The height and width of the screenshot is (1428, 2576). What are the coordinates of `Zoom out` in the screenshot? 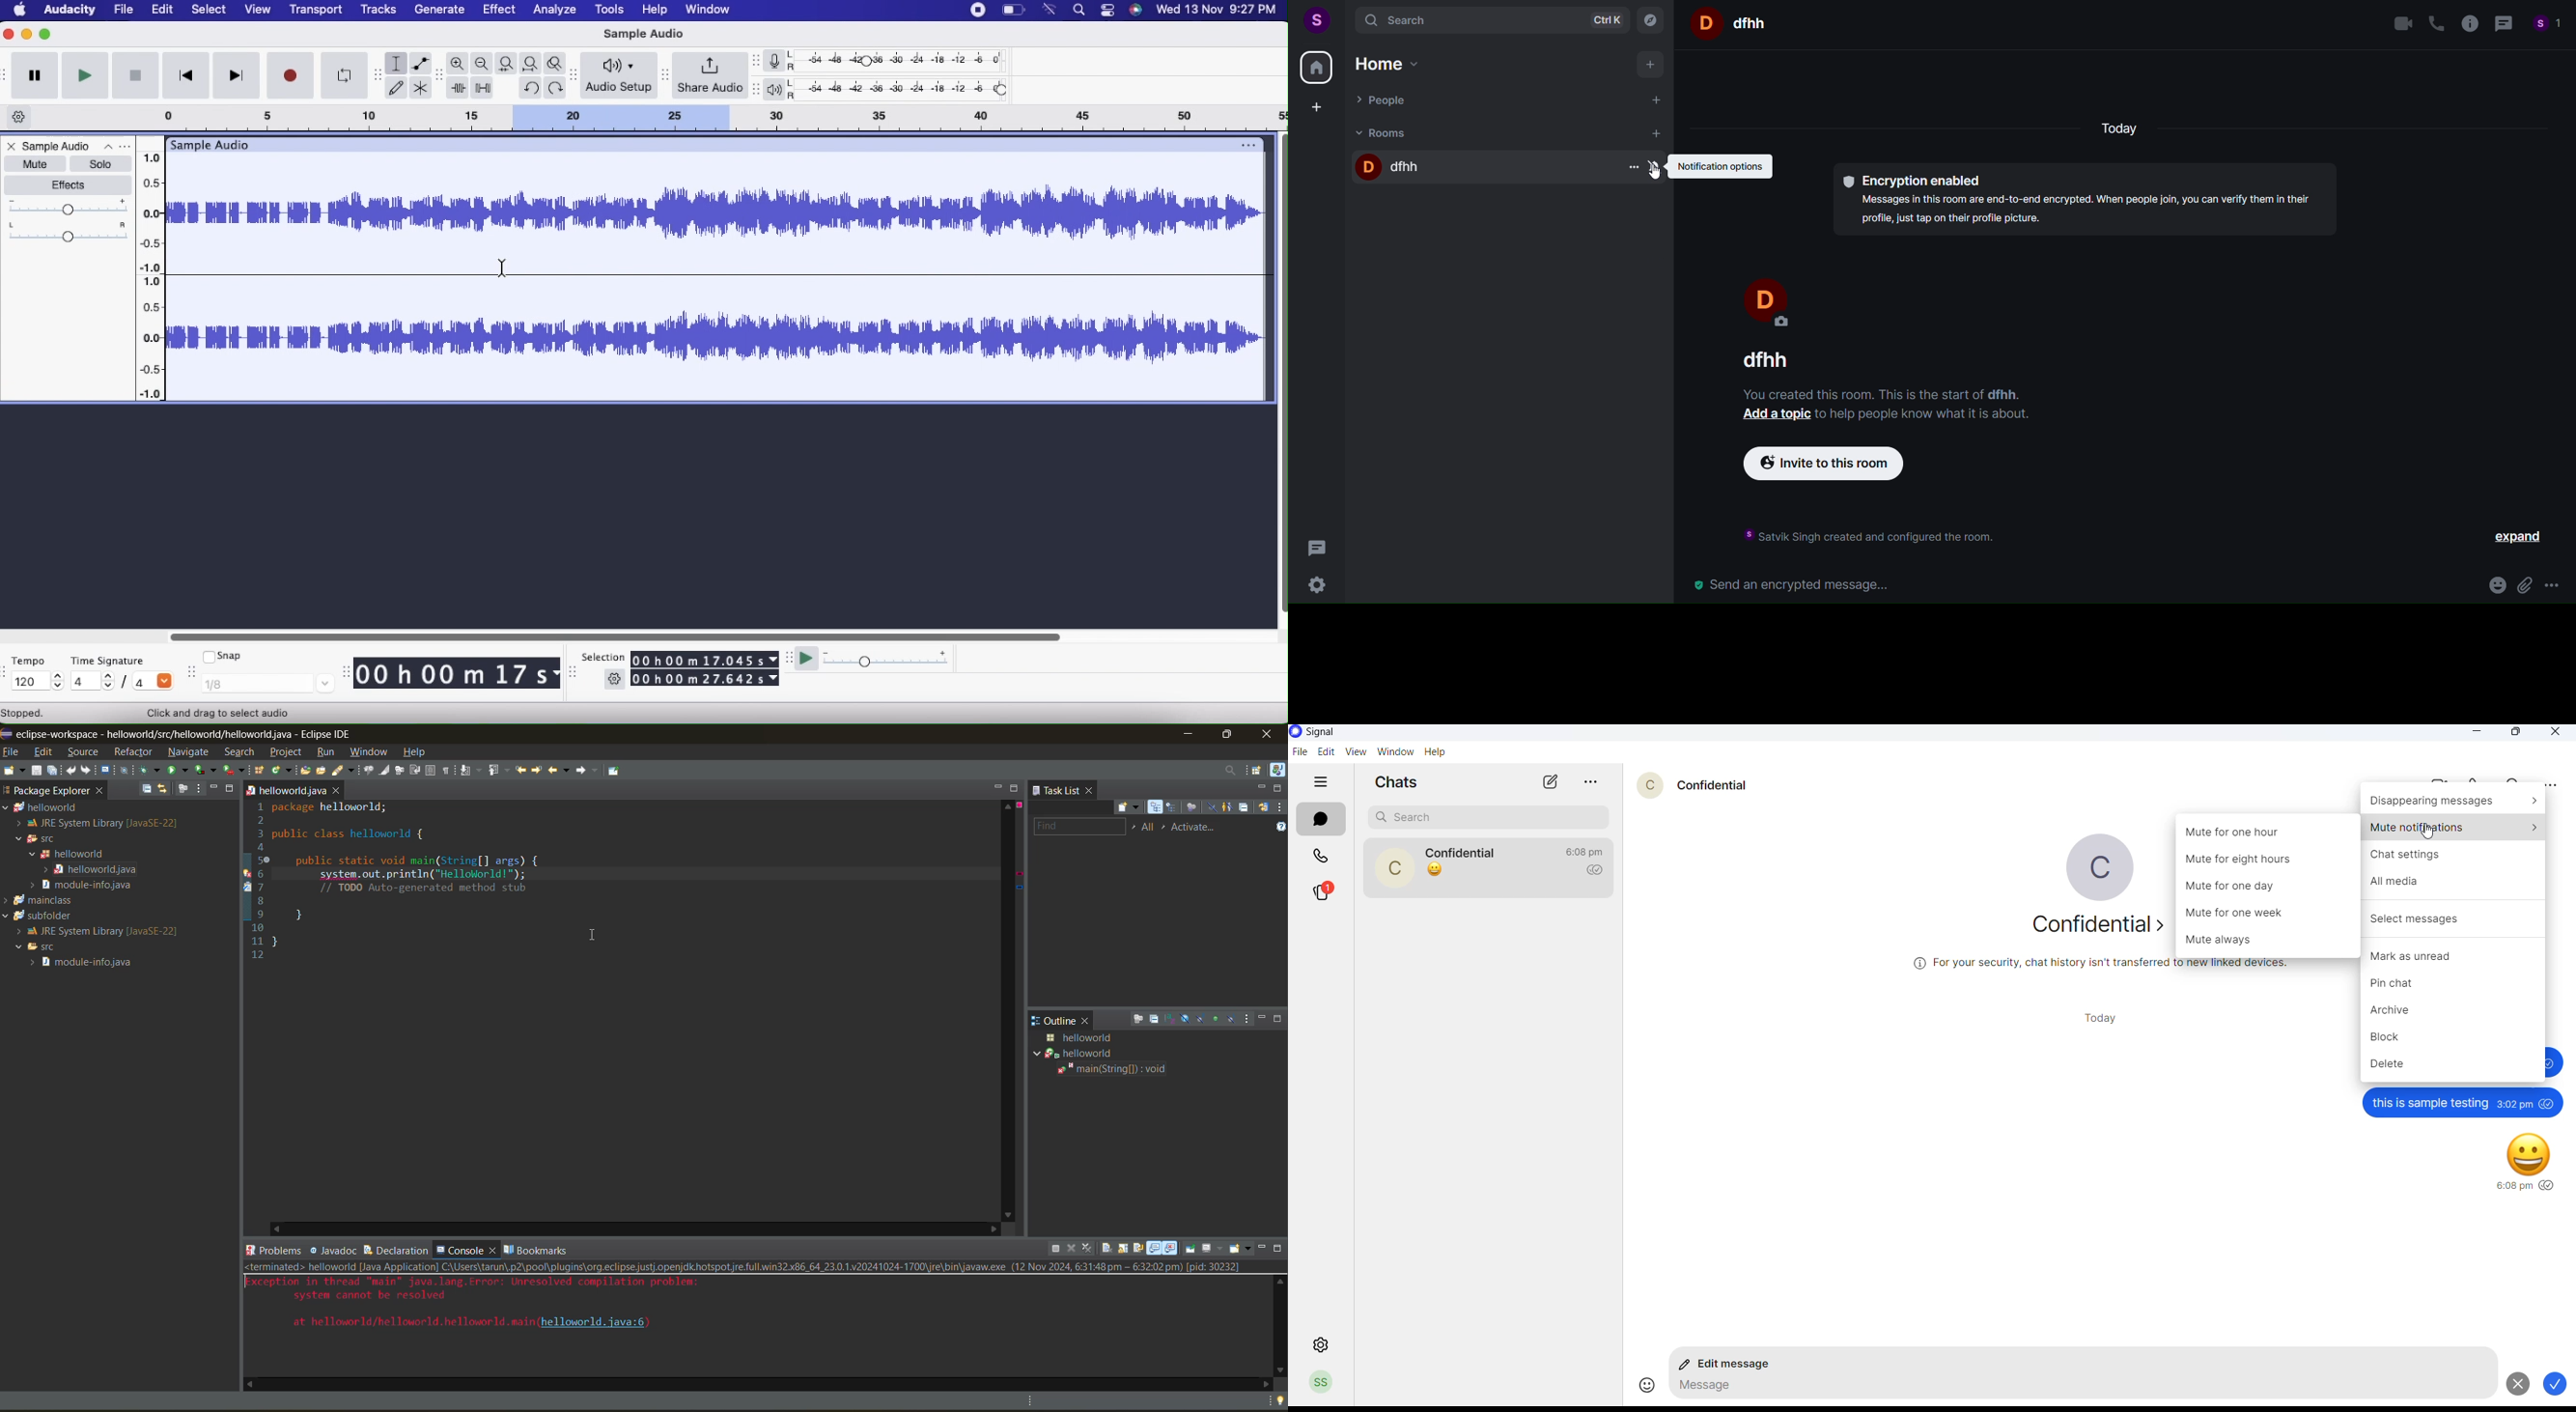 It's located at (483, 64).